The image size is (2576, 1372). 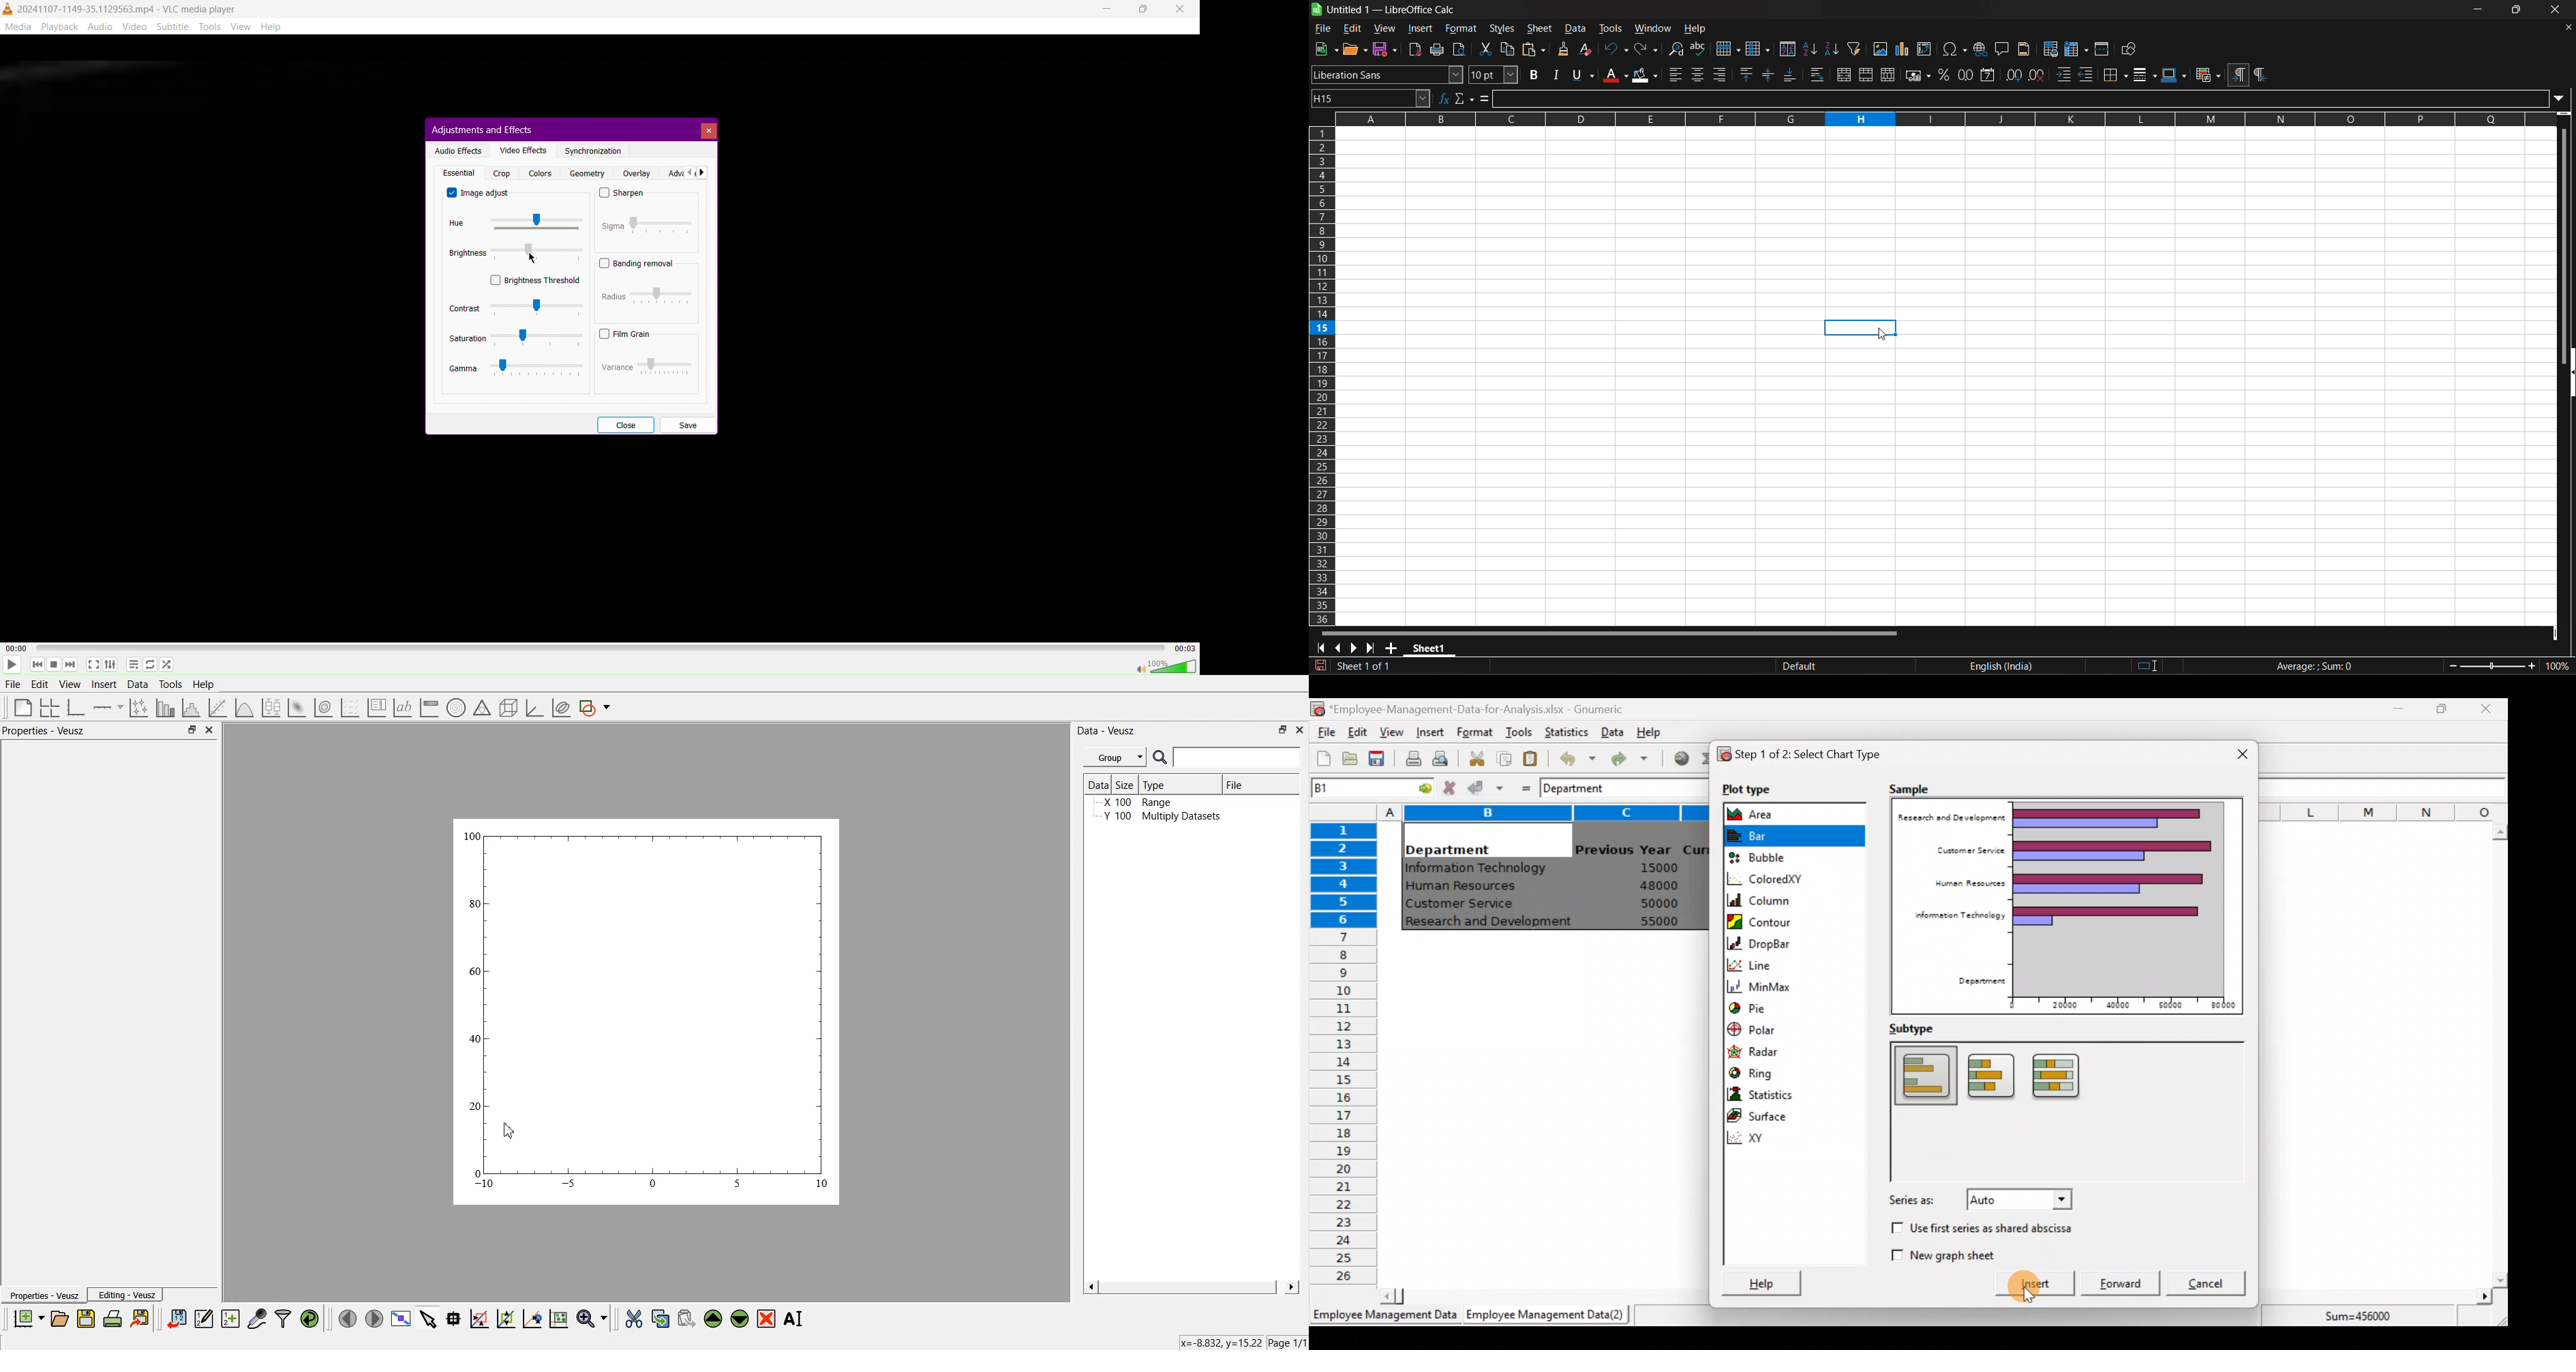 I want to click on Scroll bar, so click(x=1541, y=1296).